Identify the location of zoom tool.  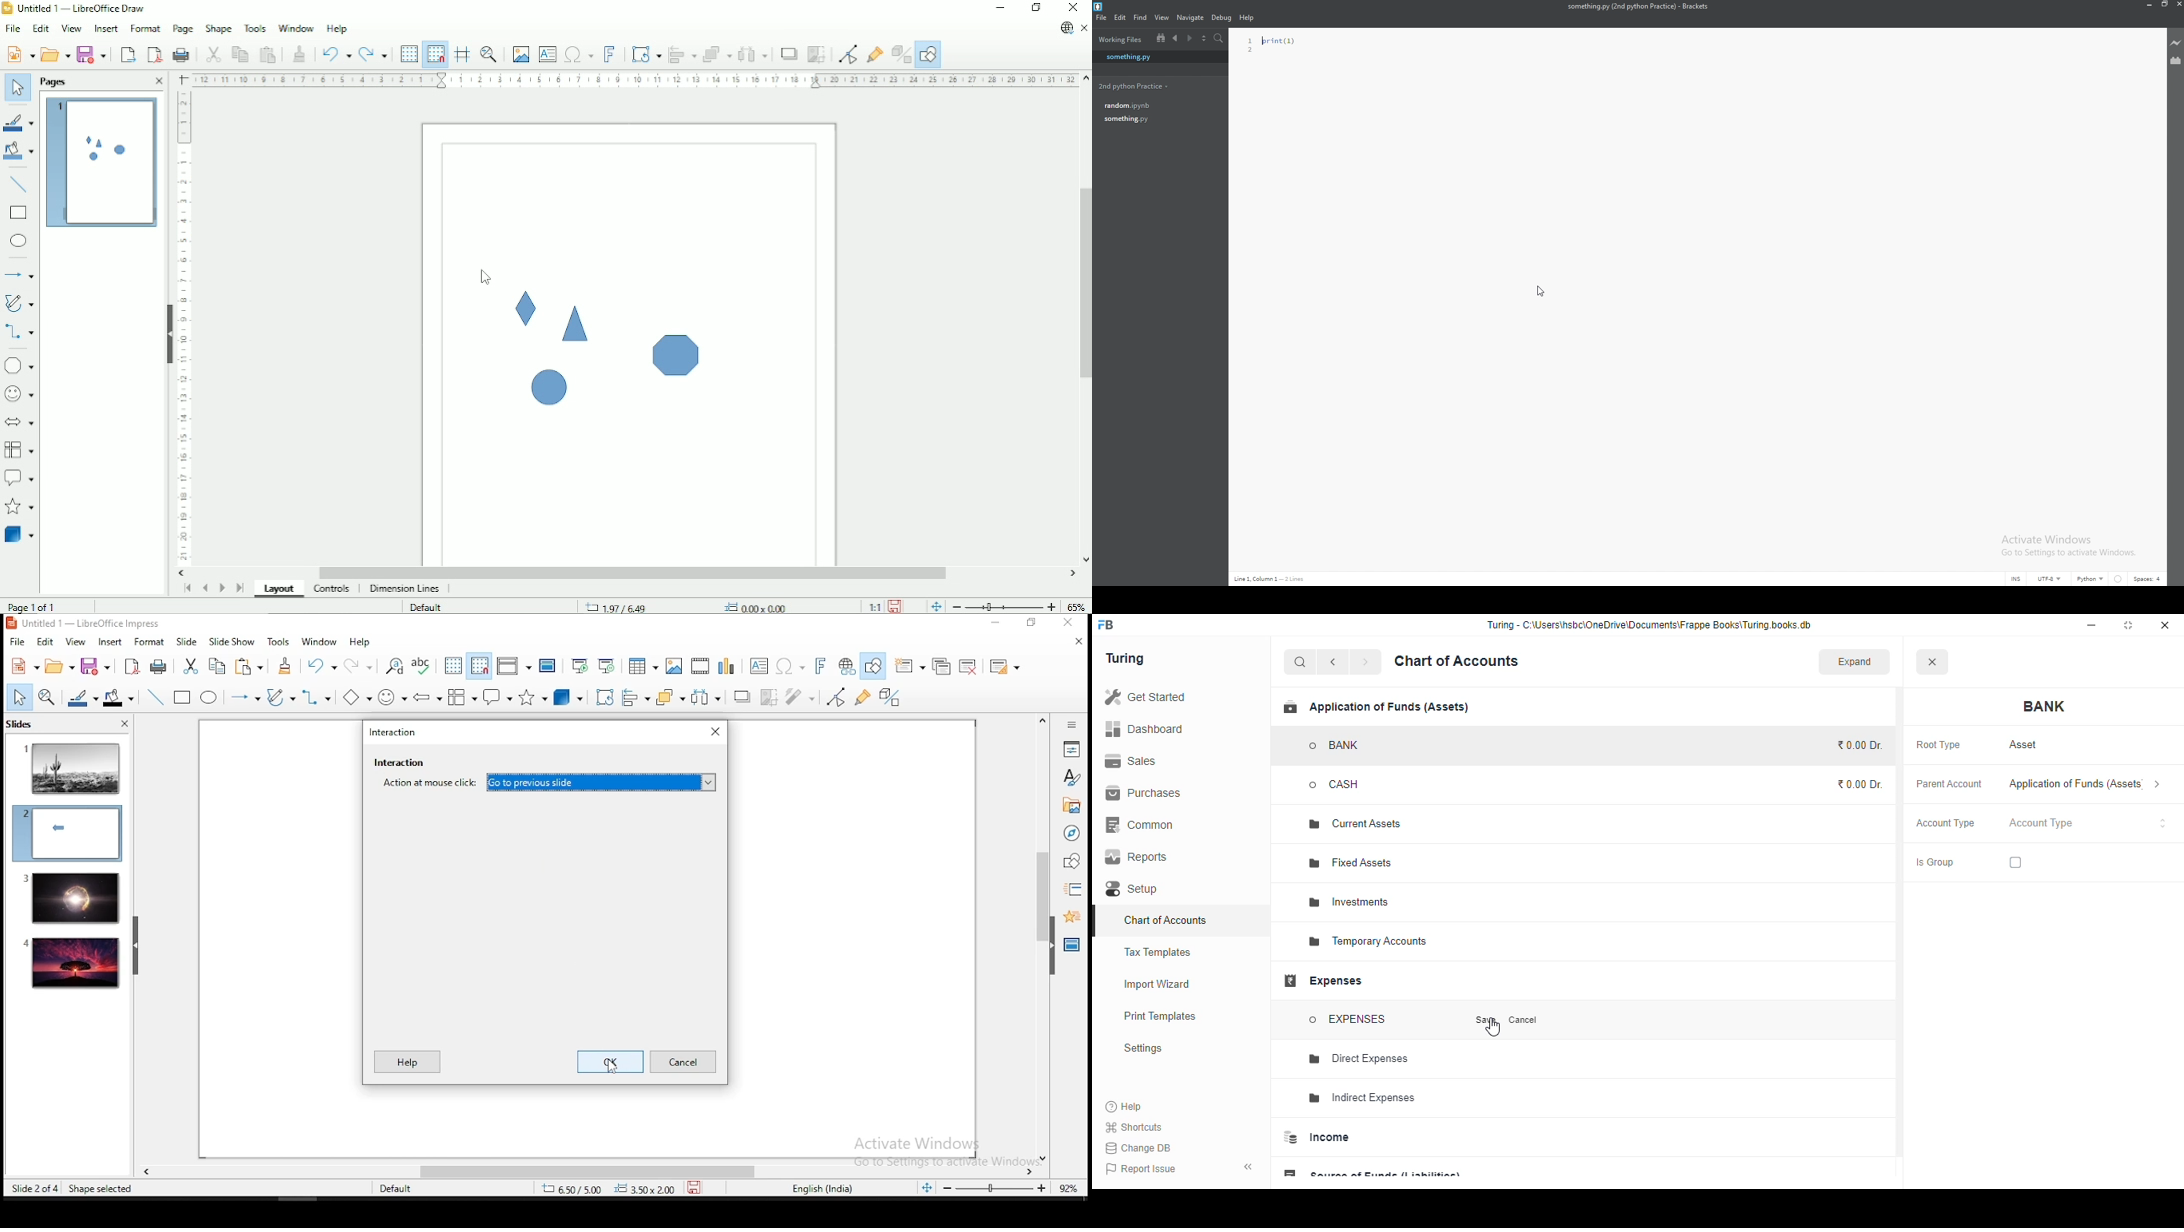
(47, 698).